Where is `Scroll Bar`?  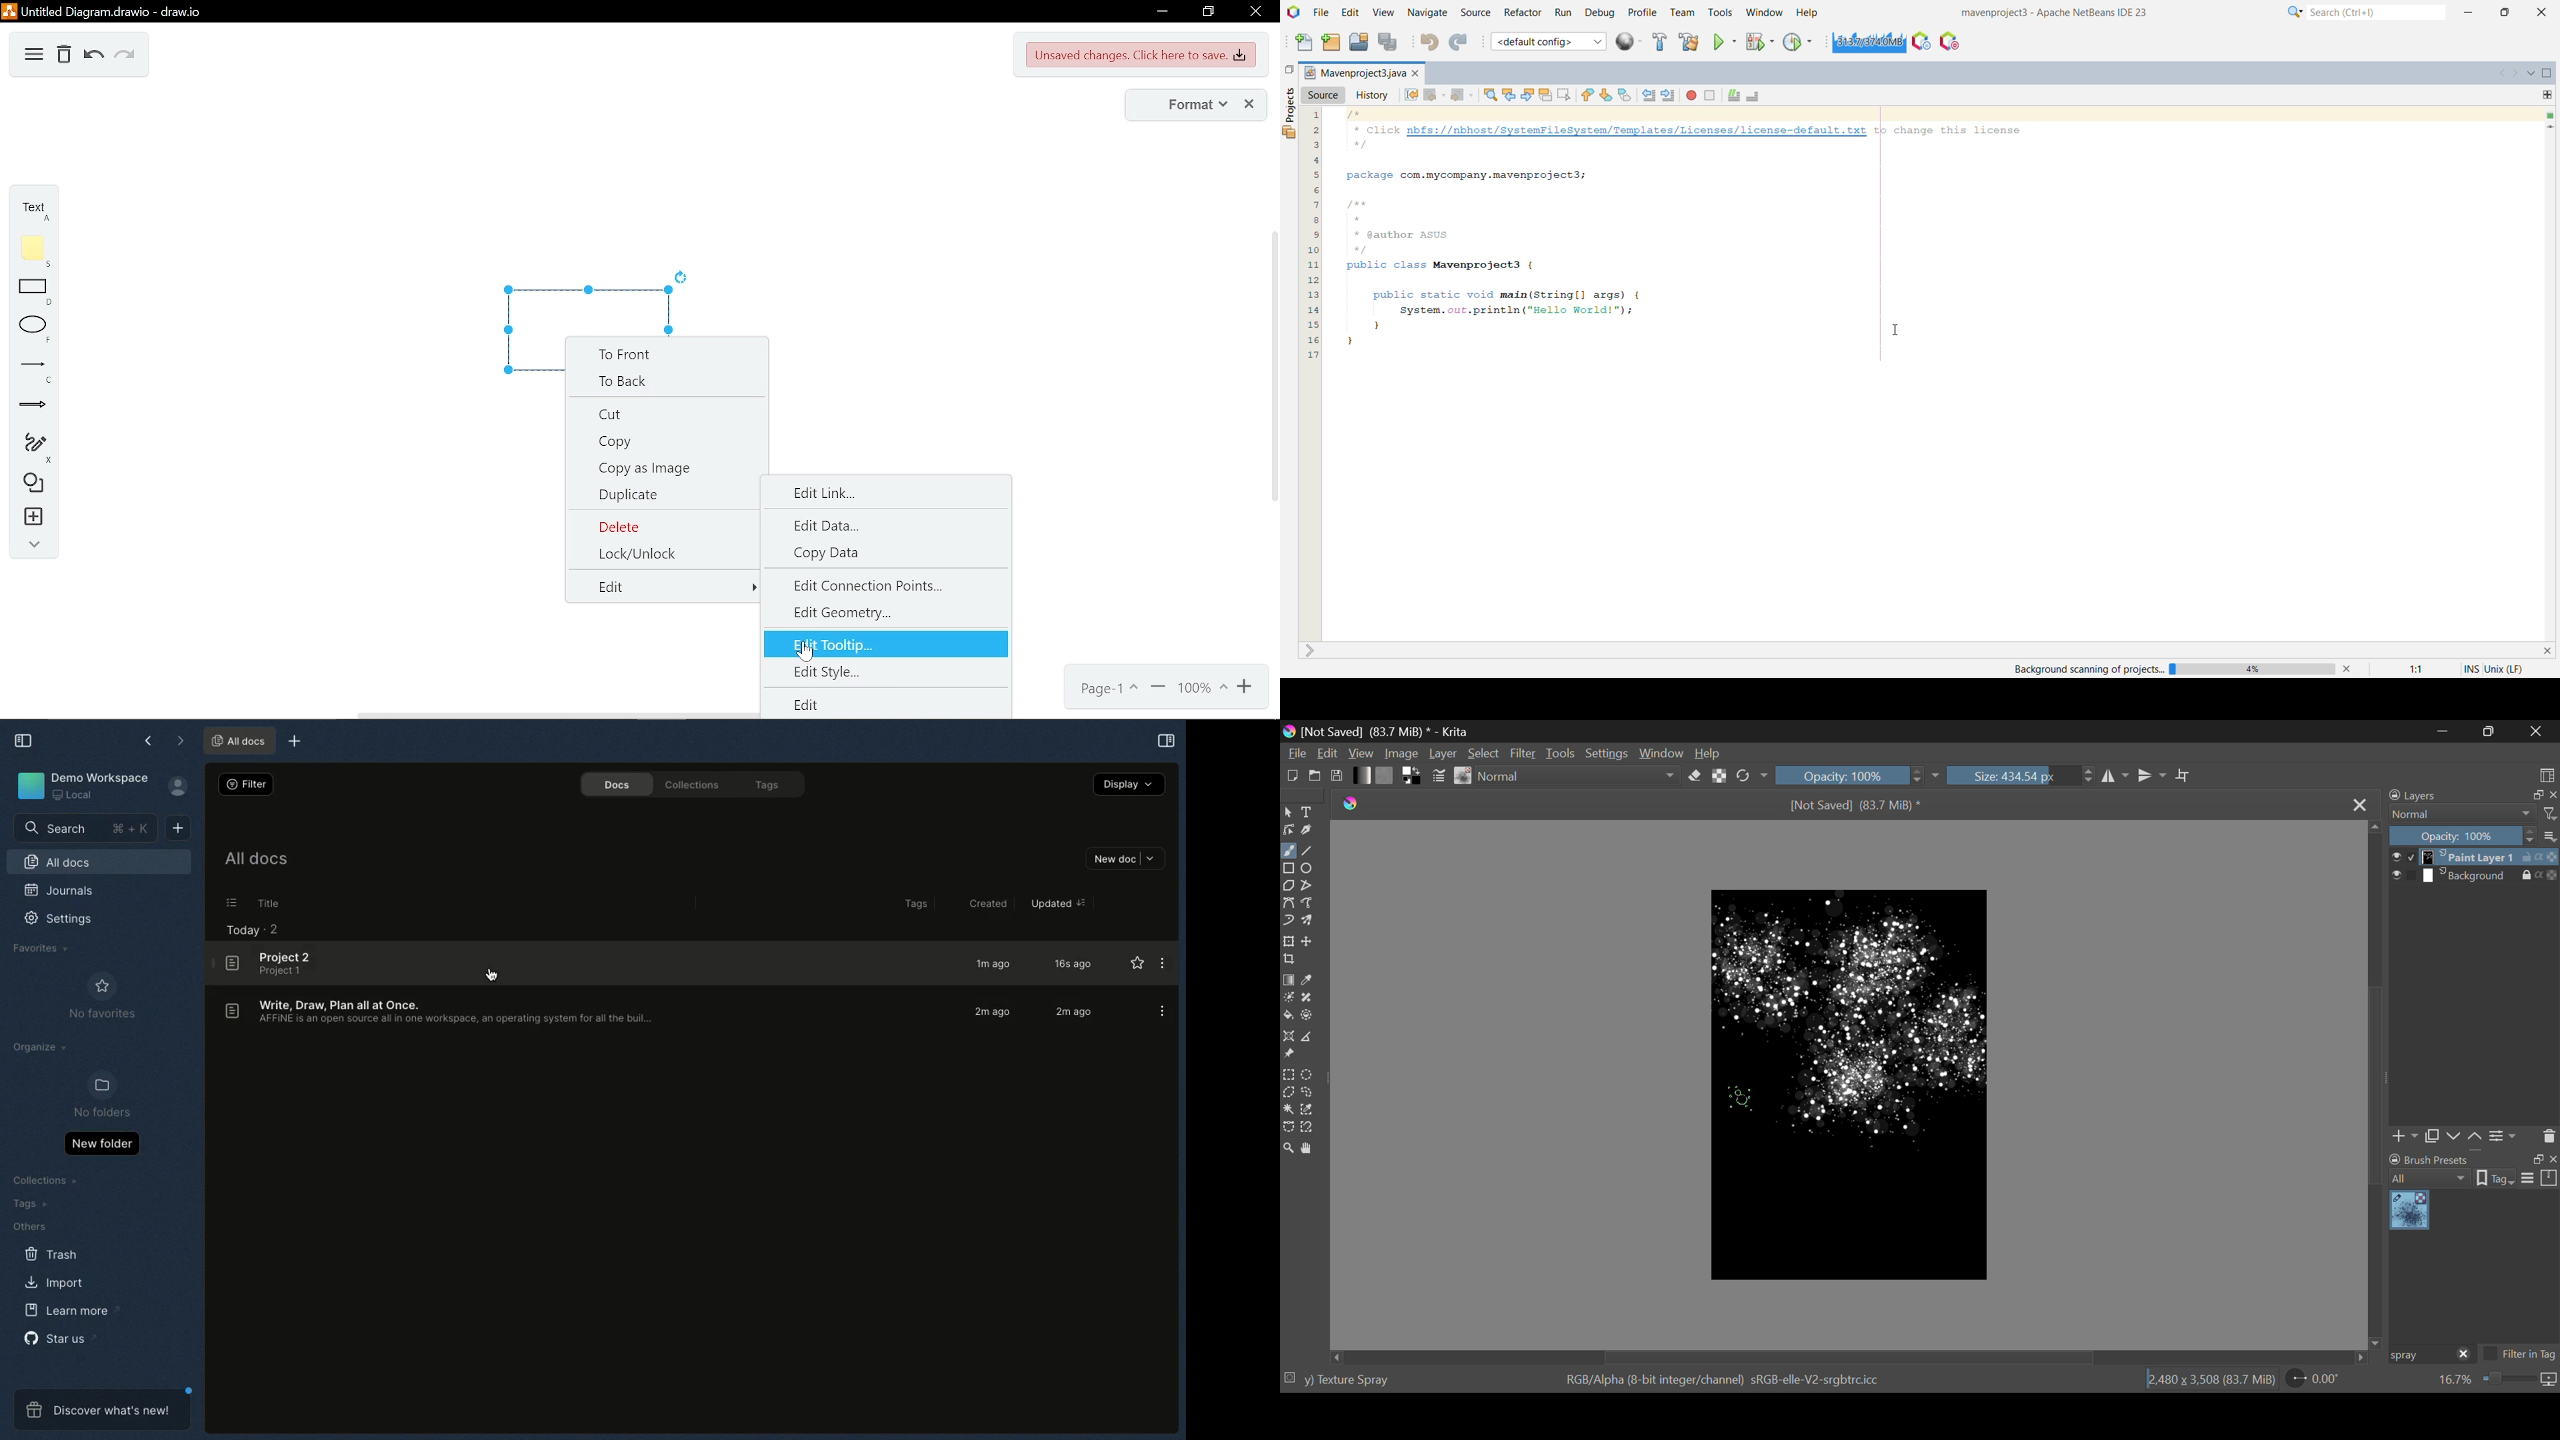
Scroll Bar is located at coordinates (2376, 1083).